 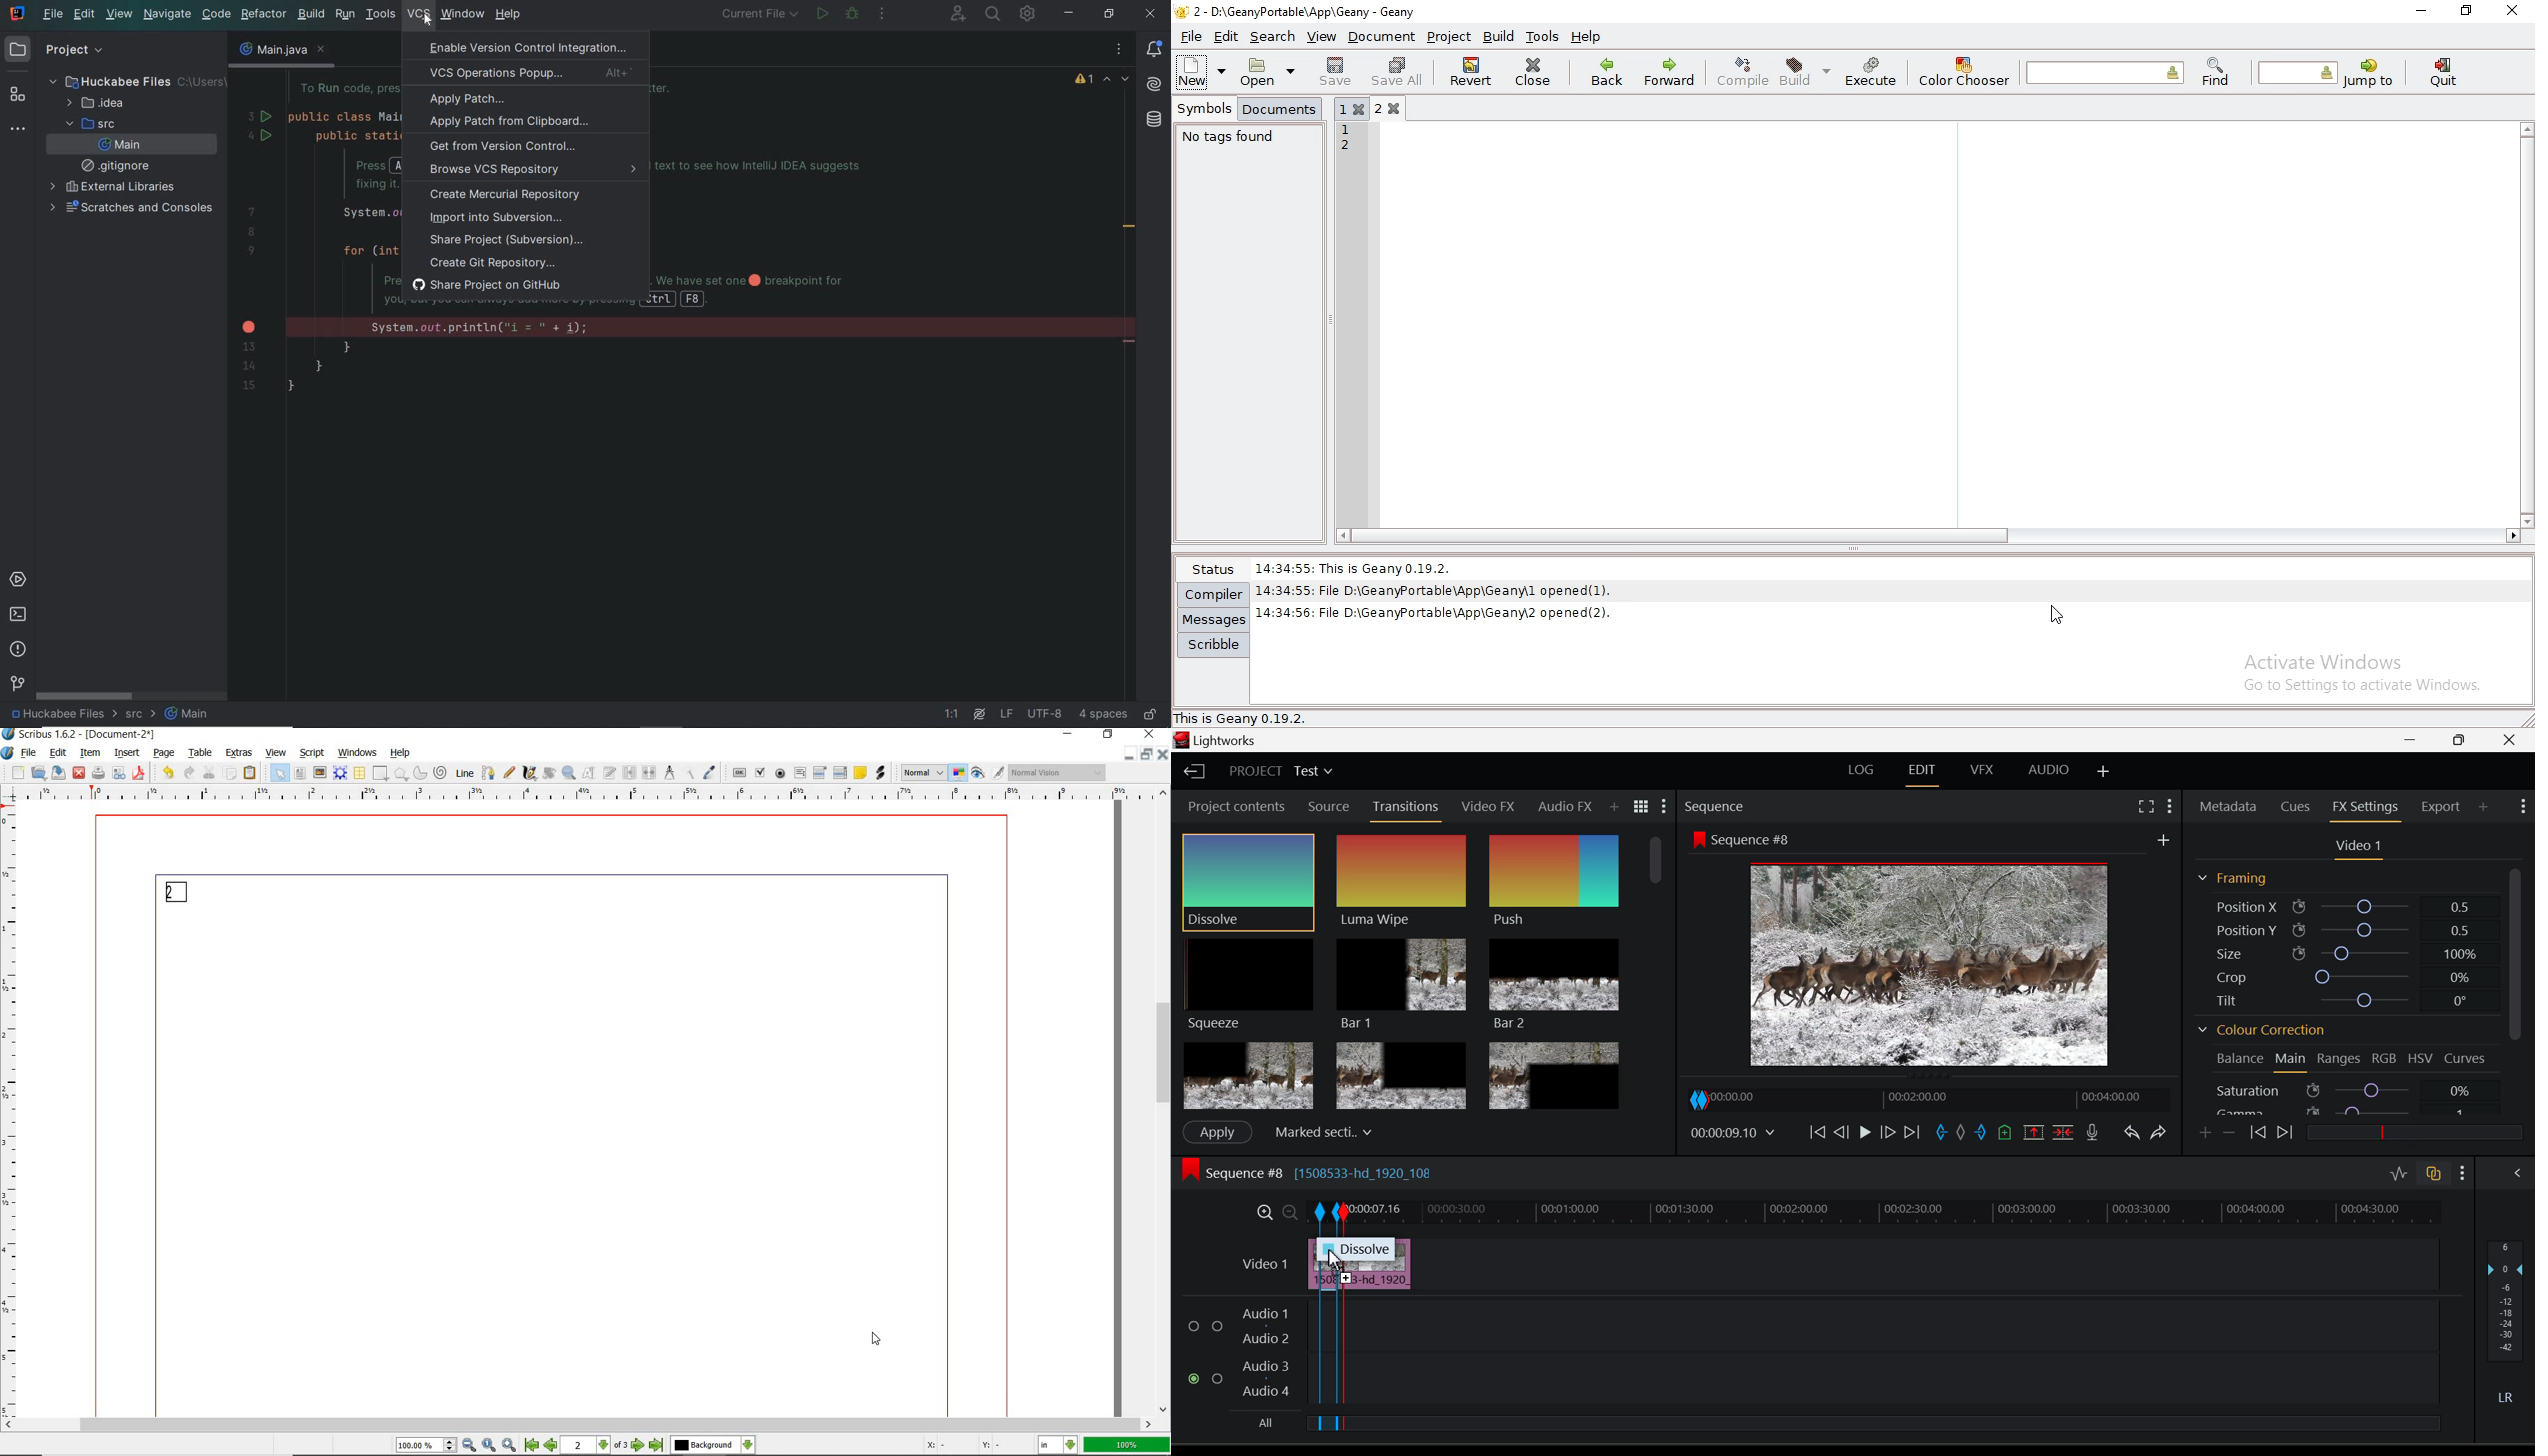 I want to click on pdf check box, so click(x=761, y=774).